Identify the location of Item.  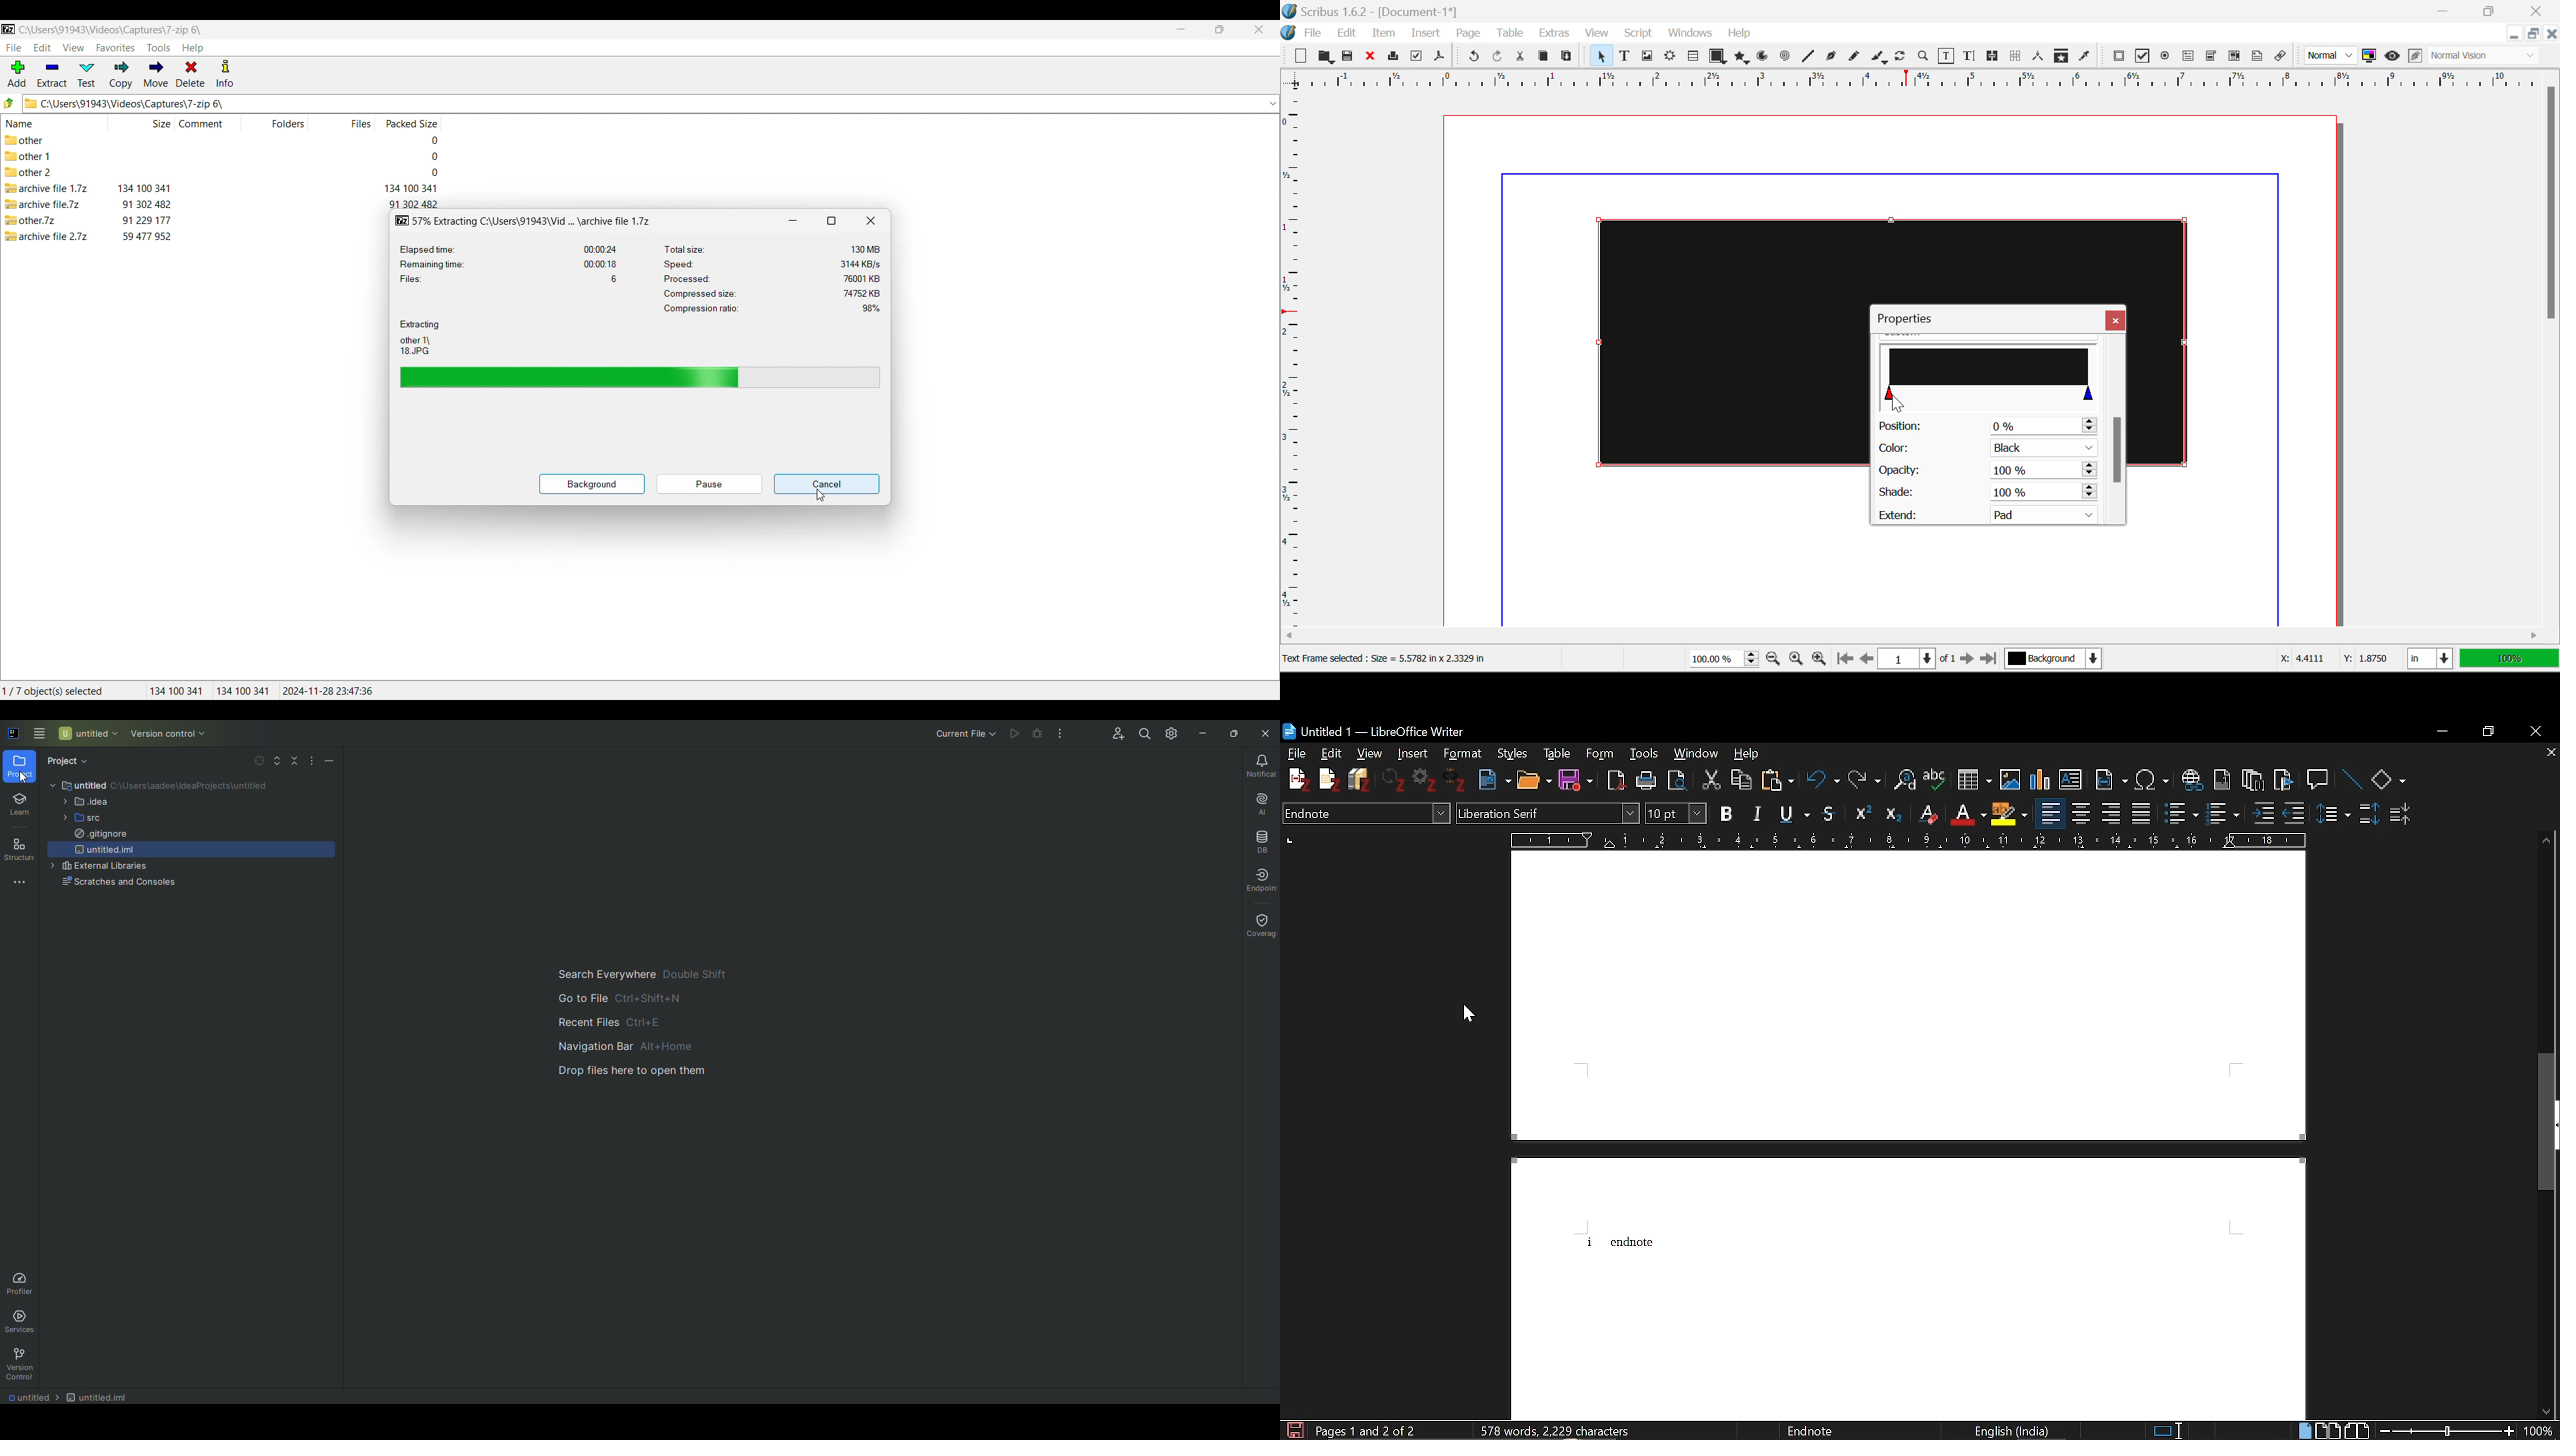
(1384, 35).